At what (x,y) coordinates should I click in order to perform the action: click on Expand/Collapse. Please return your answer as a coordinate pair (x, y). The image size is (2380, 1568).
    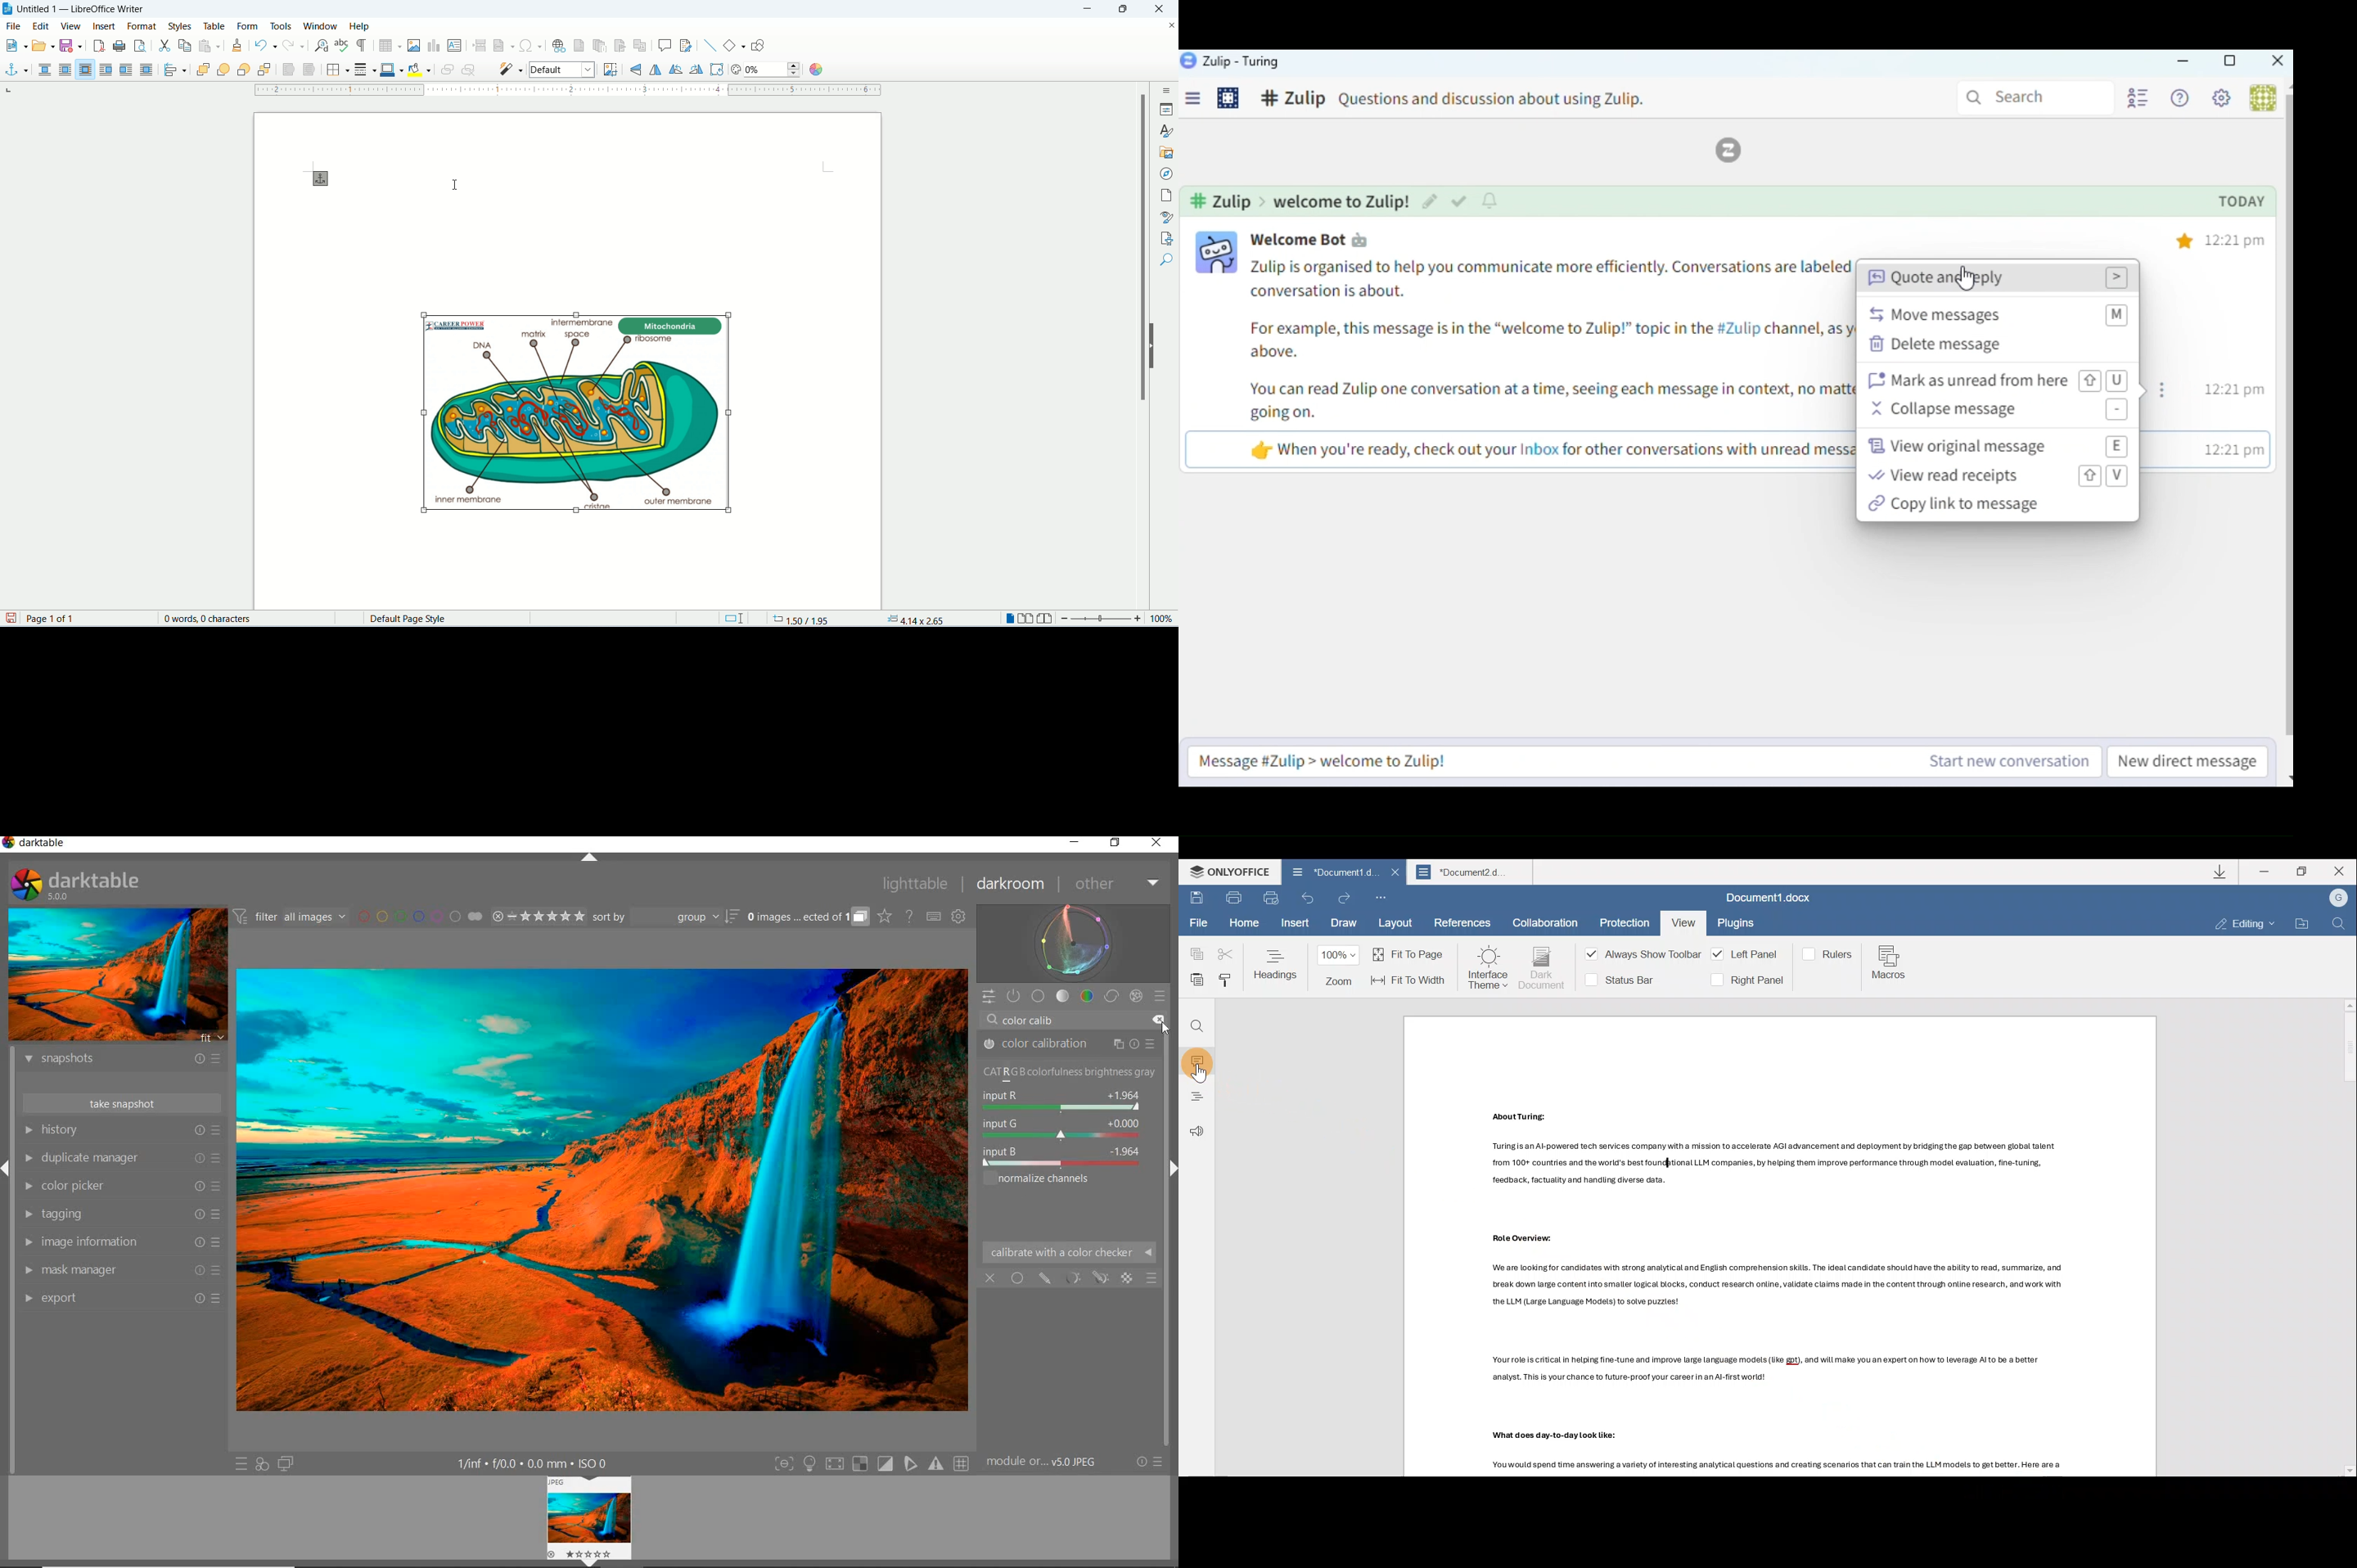
    Looking at the image, I should click on (7, 1171).